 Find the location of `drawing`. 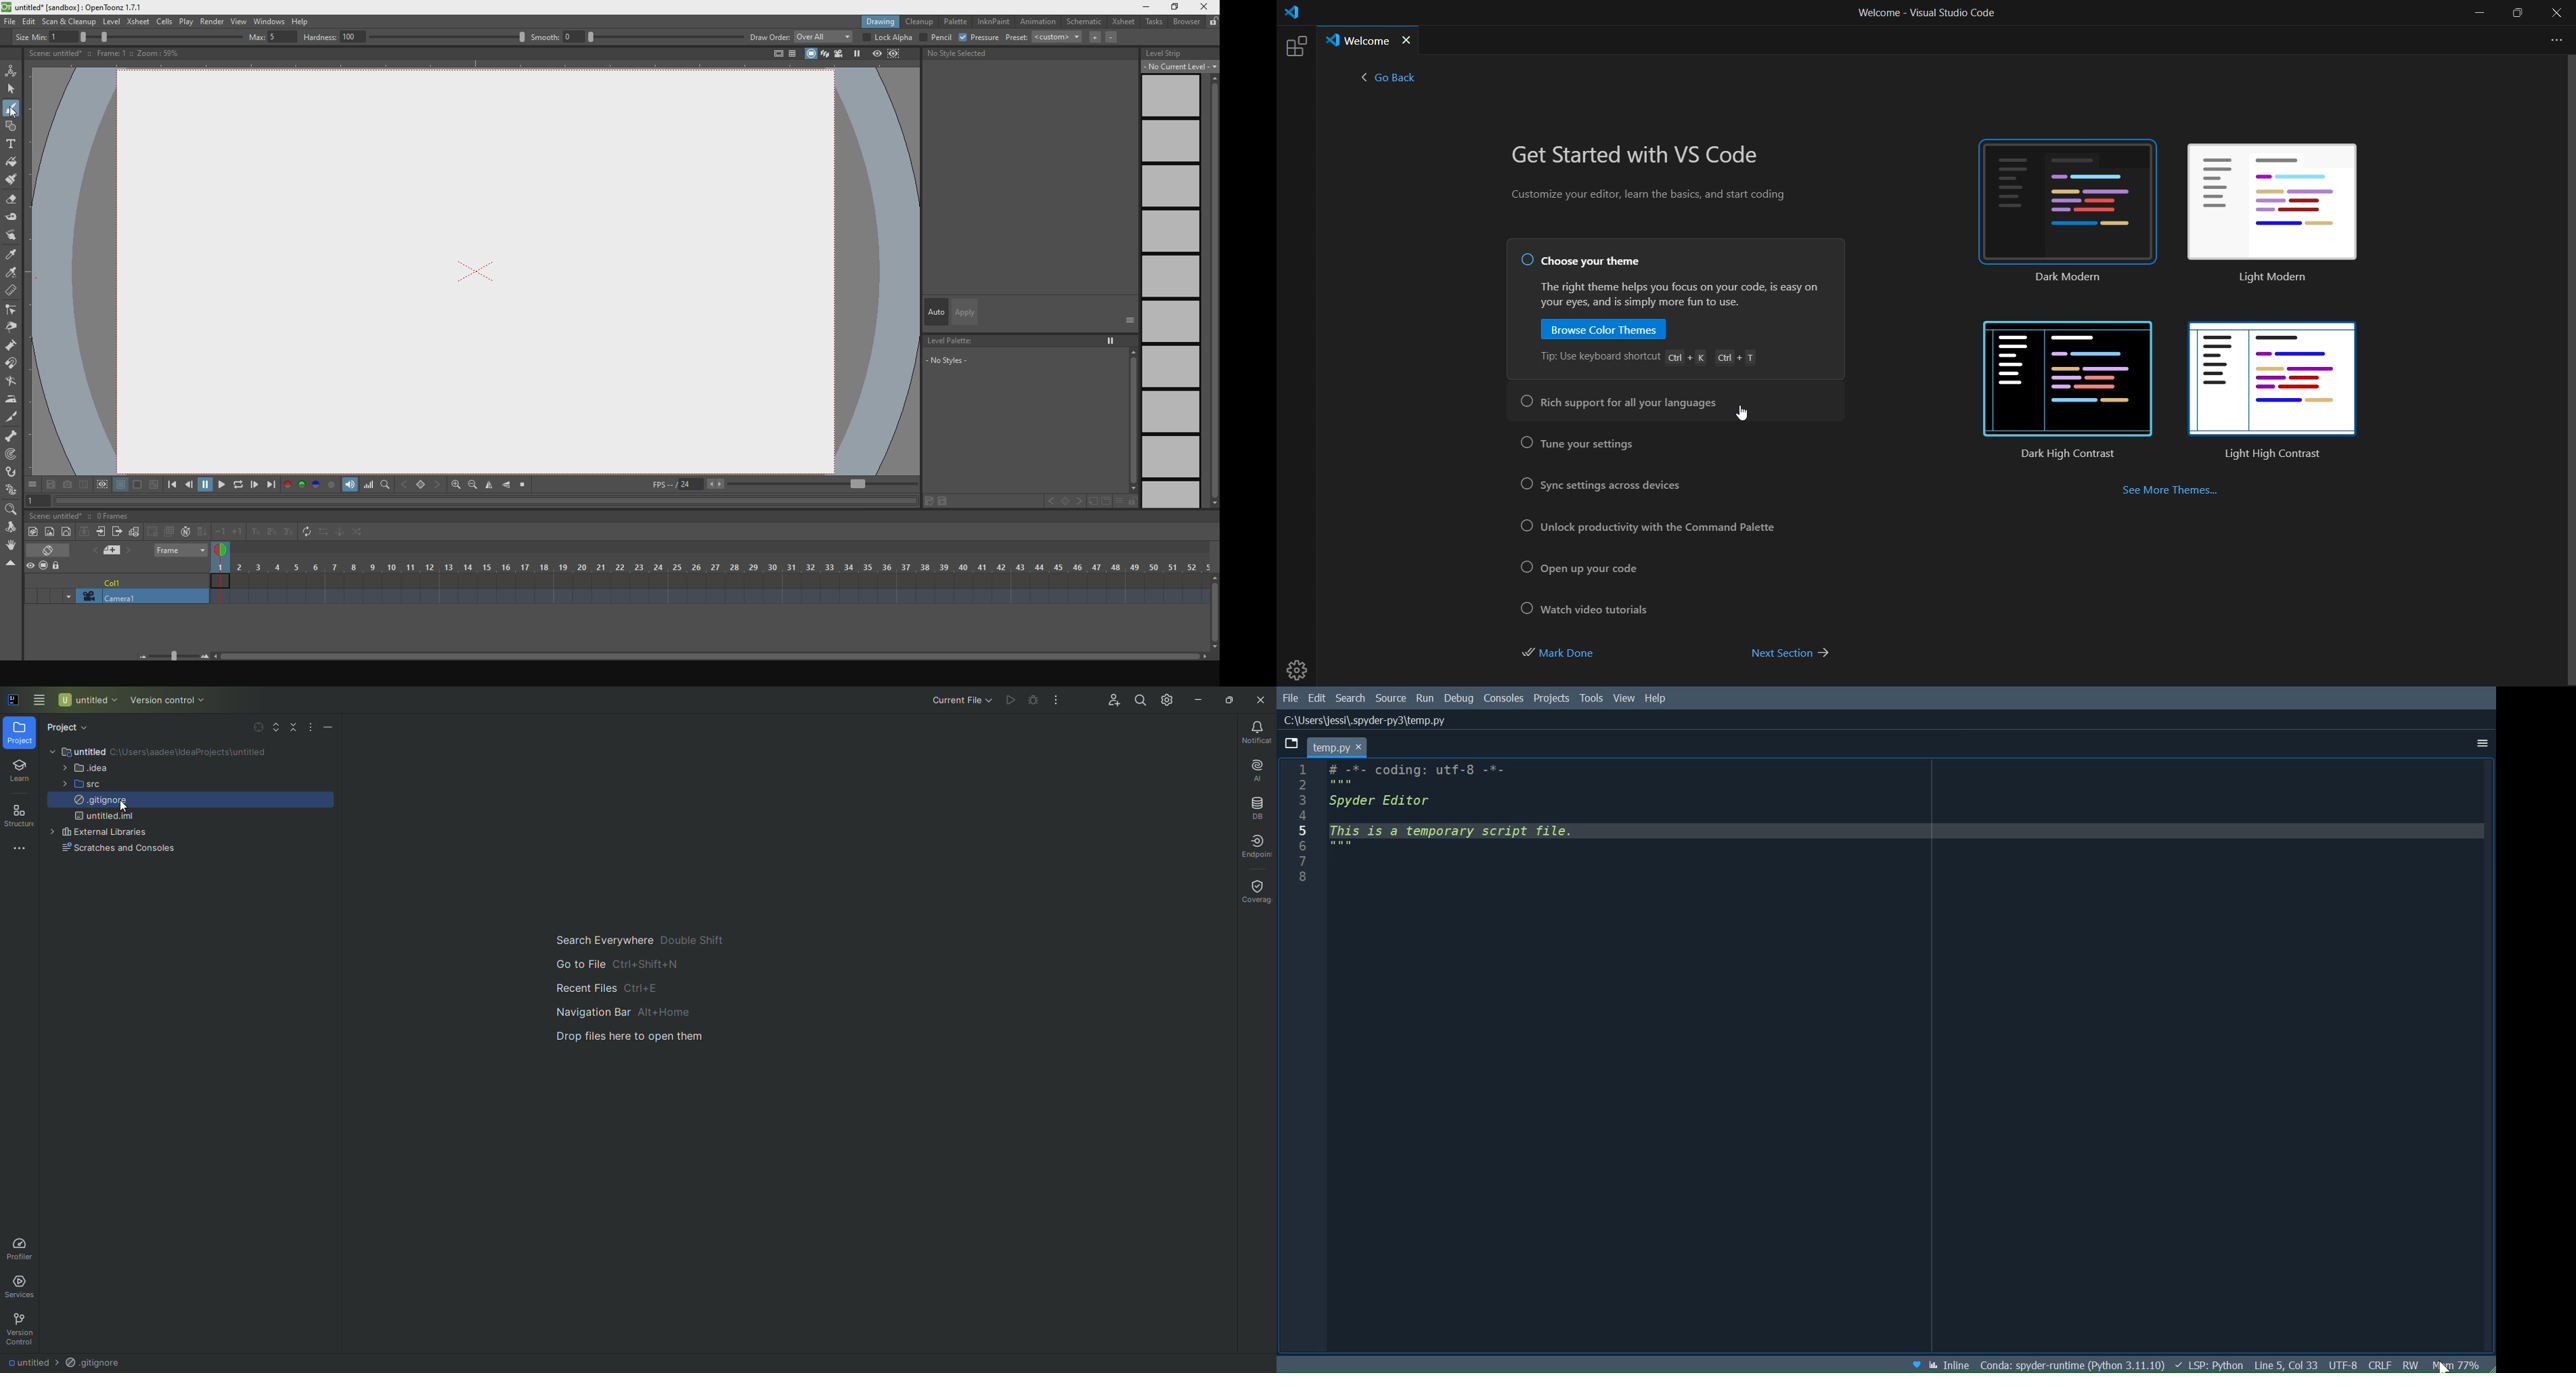

drawing is located at coordinates (873, 22).